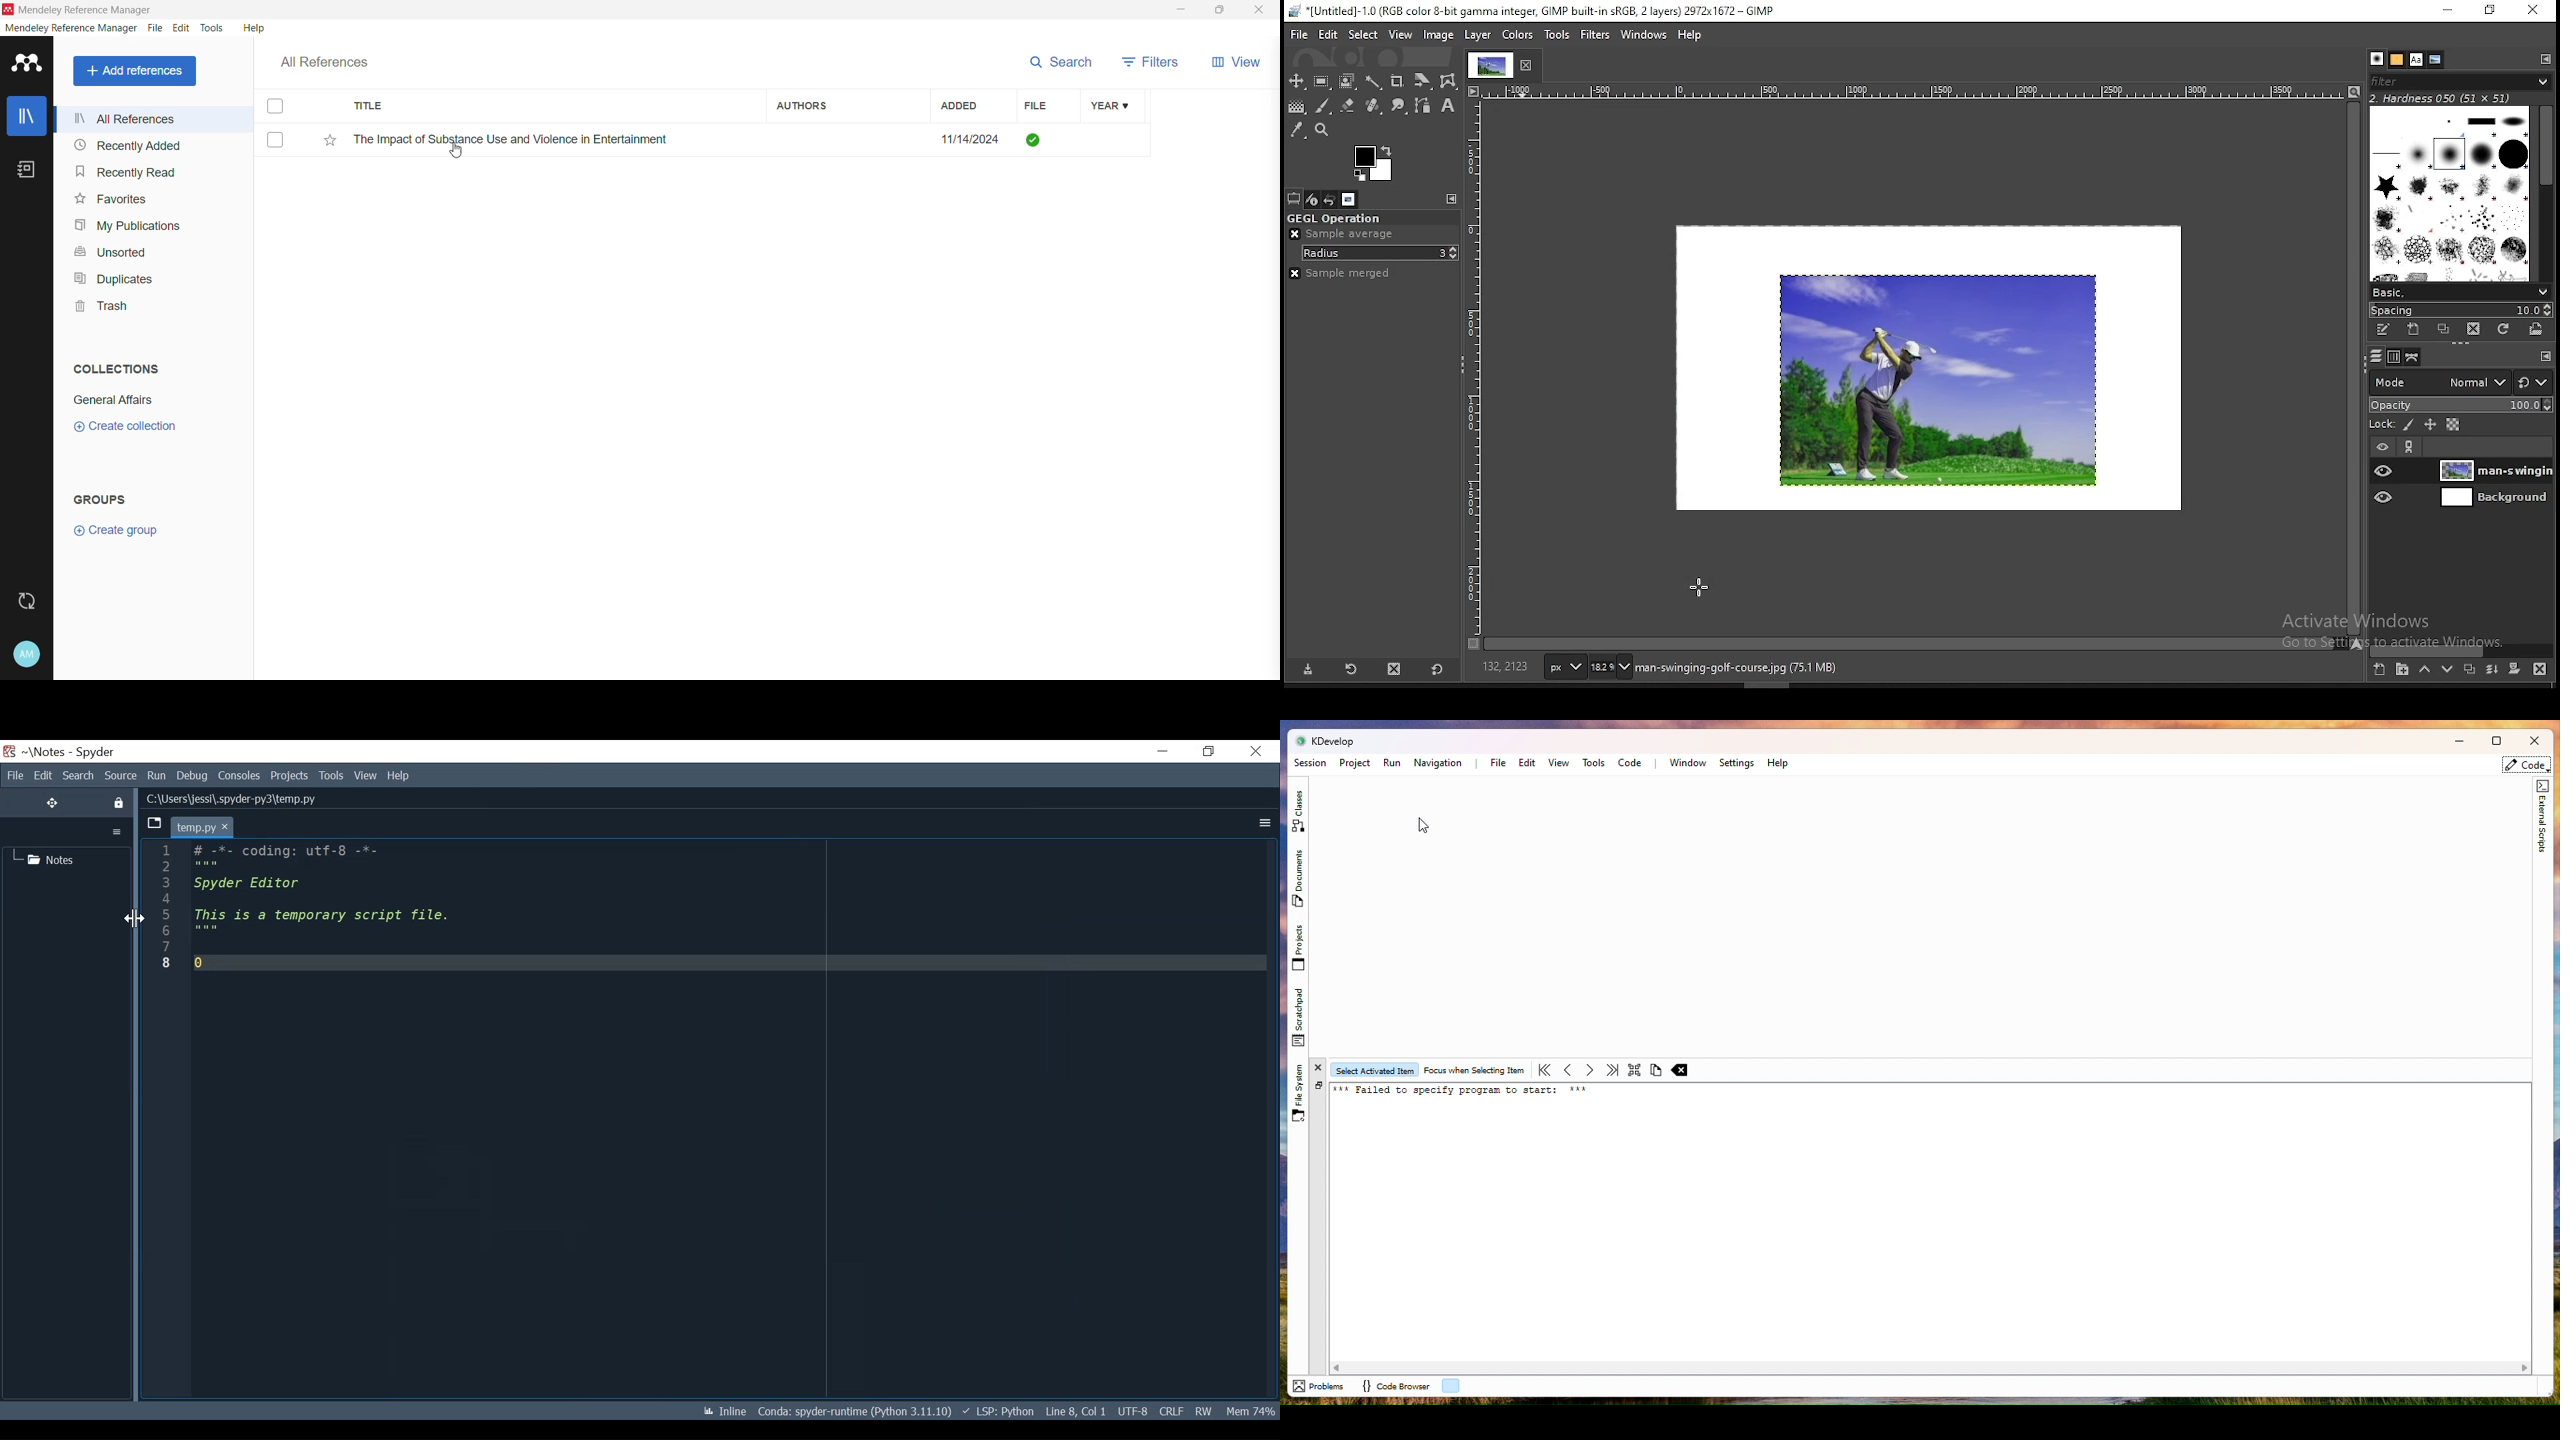  I want to click on Browse Tab, so click(154, 823).